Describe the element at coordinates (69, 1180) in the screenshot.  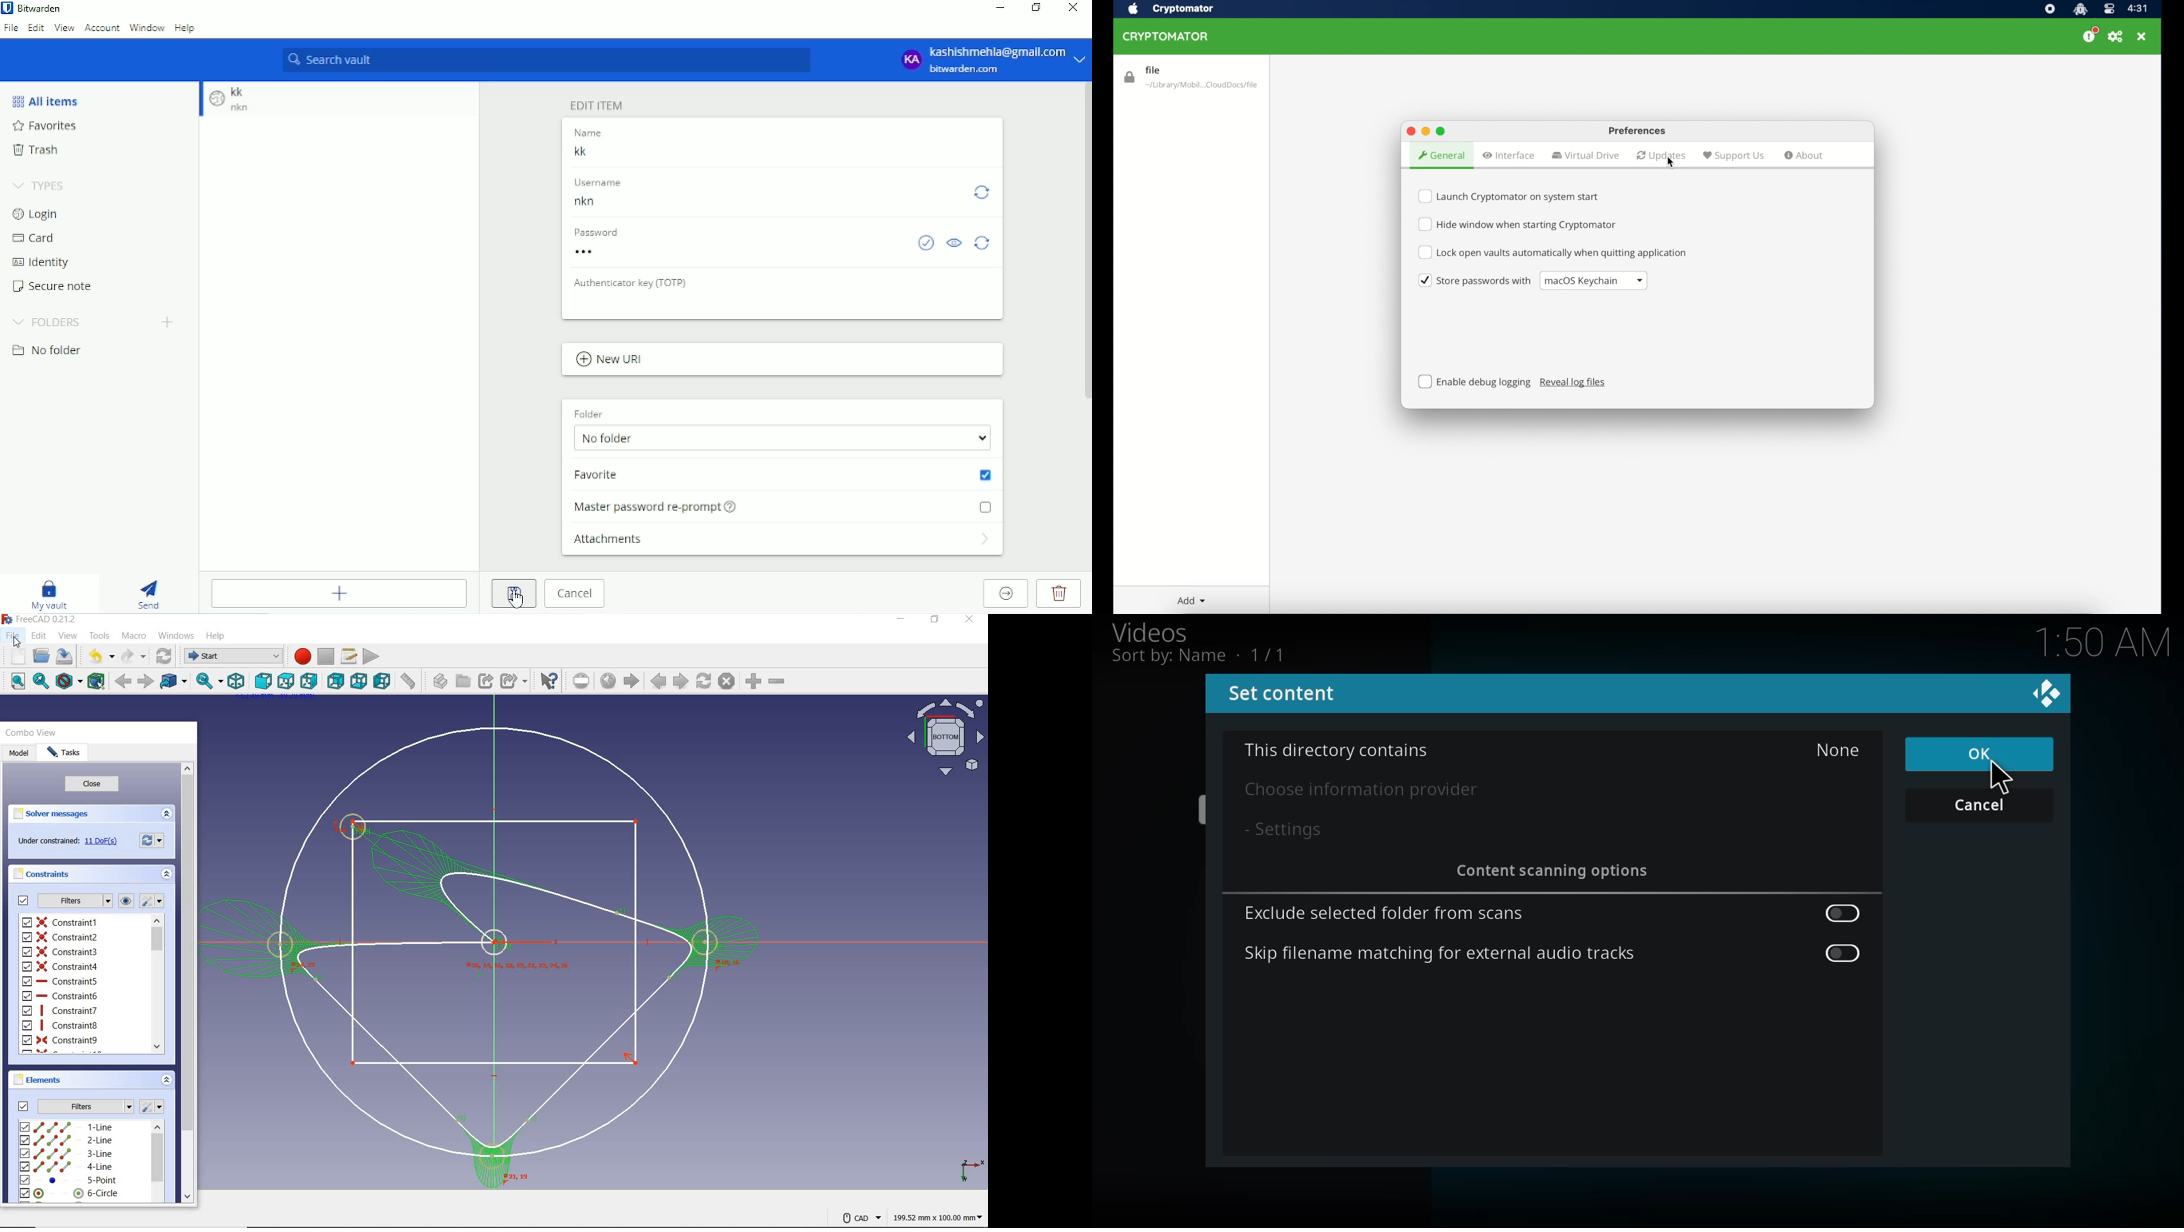
I see `5-line` at that location.